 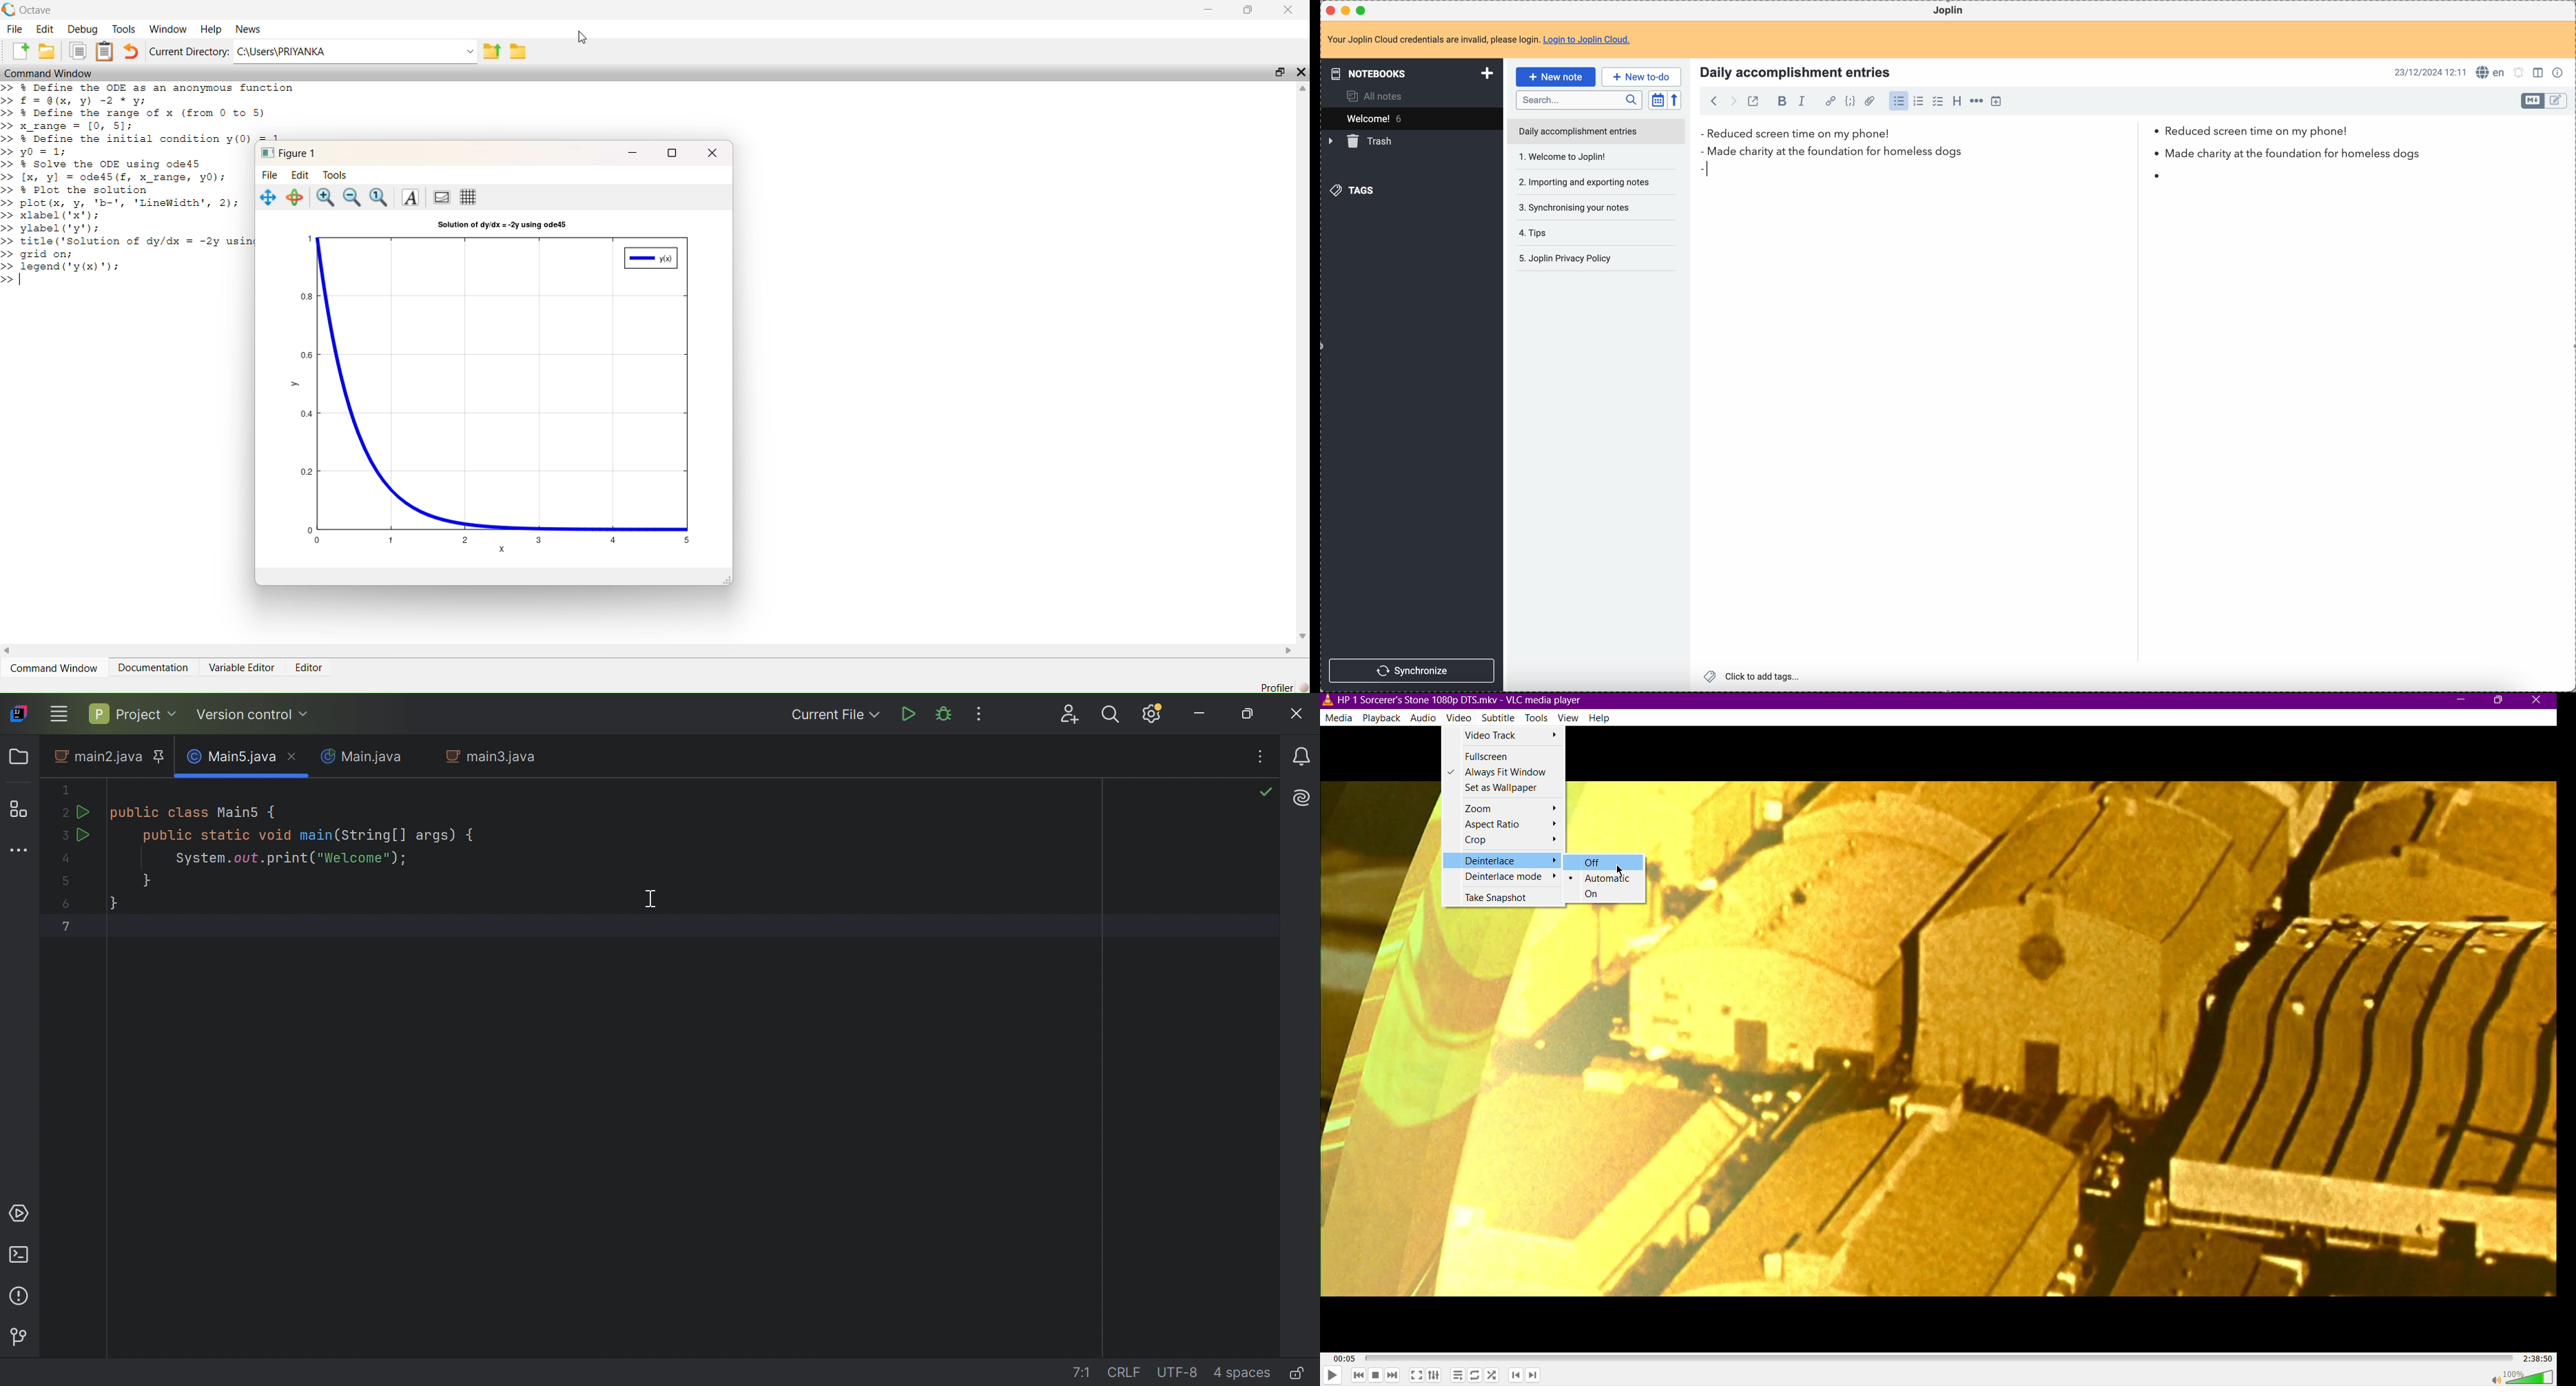 What do you see at coordinates (1458, 1376) in the screenshot?
I see `Toggle playlist` at bounding box center [1458, 1376].